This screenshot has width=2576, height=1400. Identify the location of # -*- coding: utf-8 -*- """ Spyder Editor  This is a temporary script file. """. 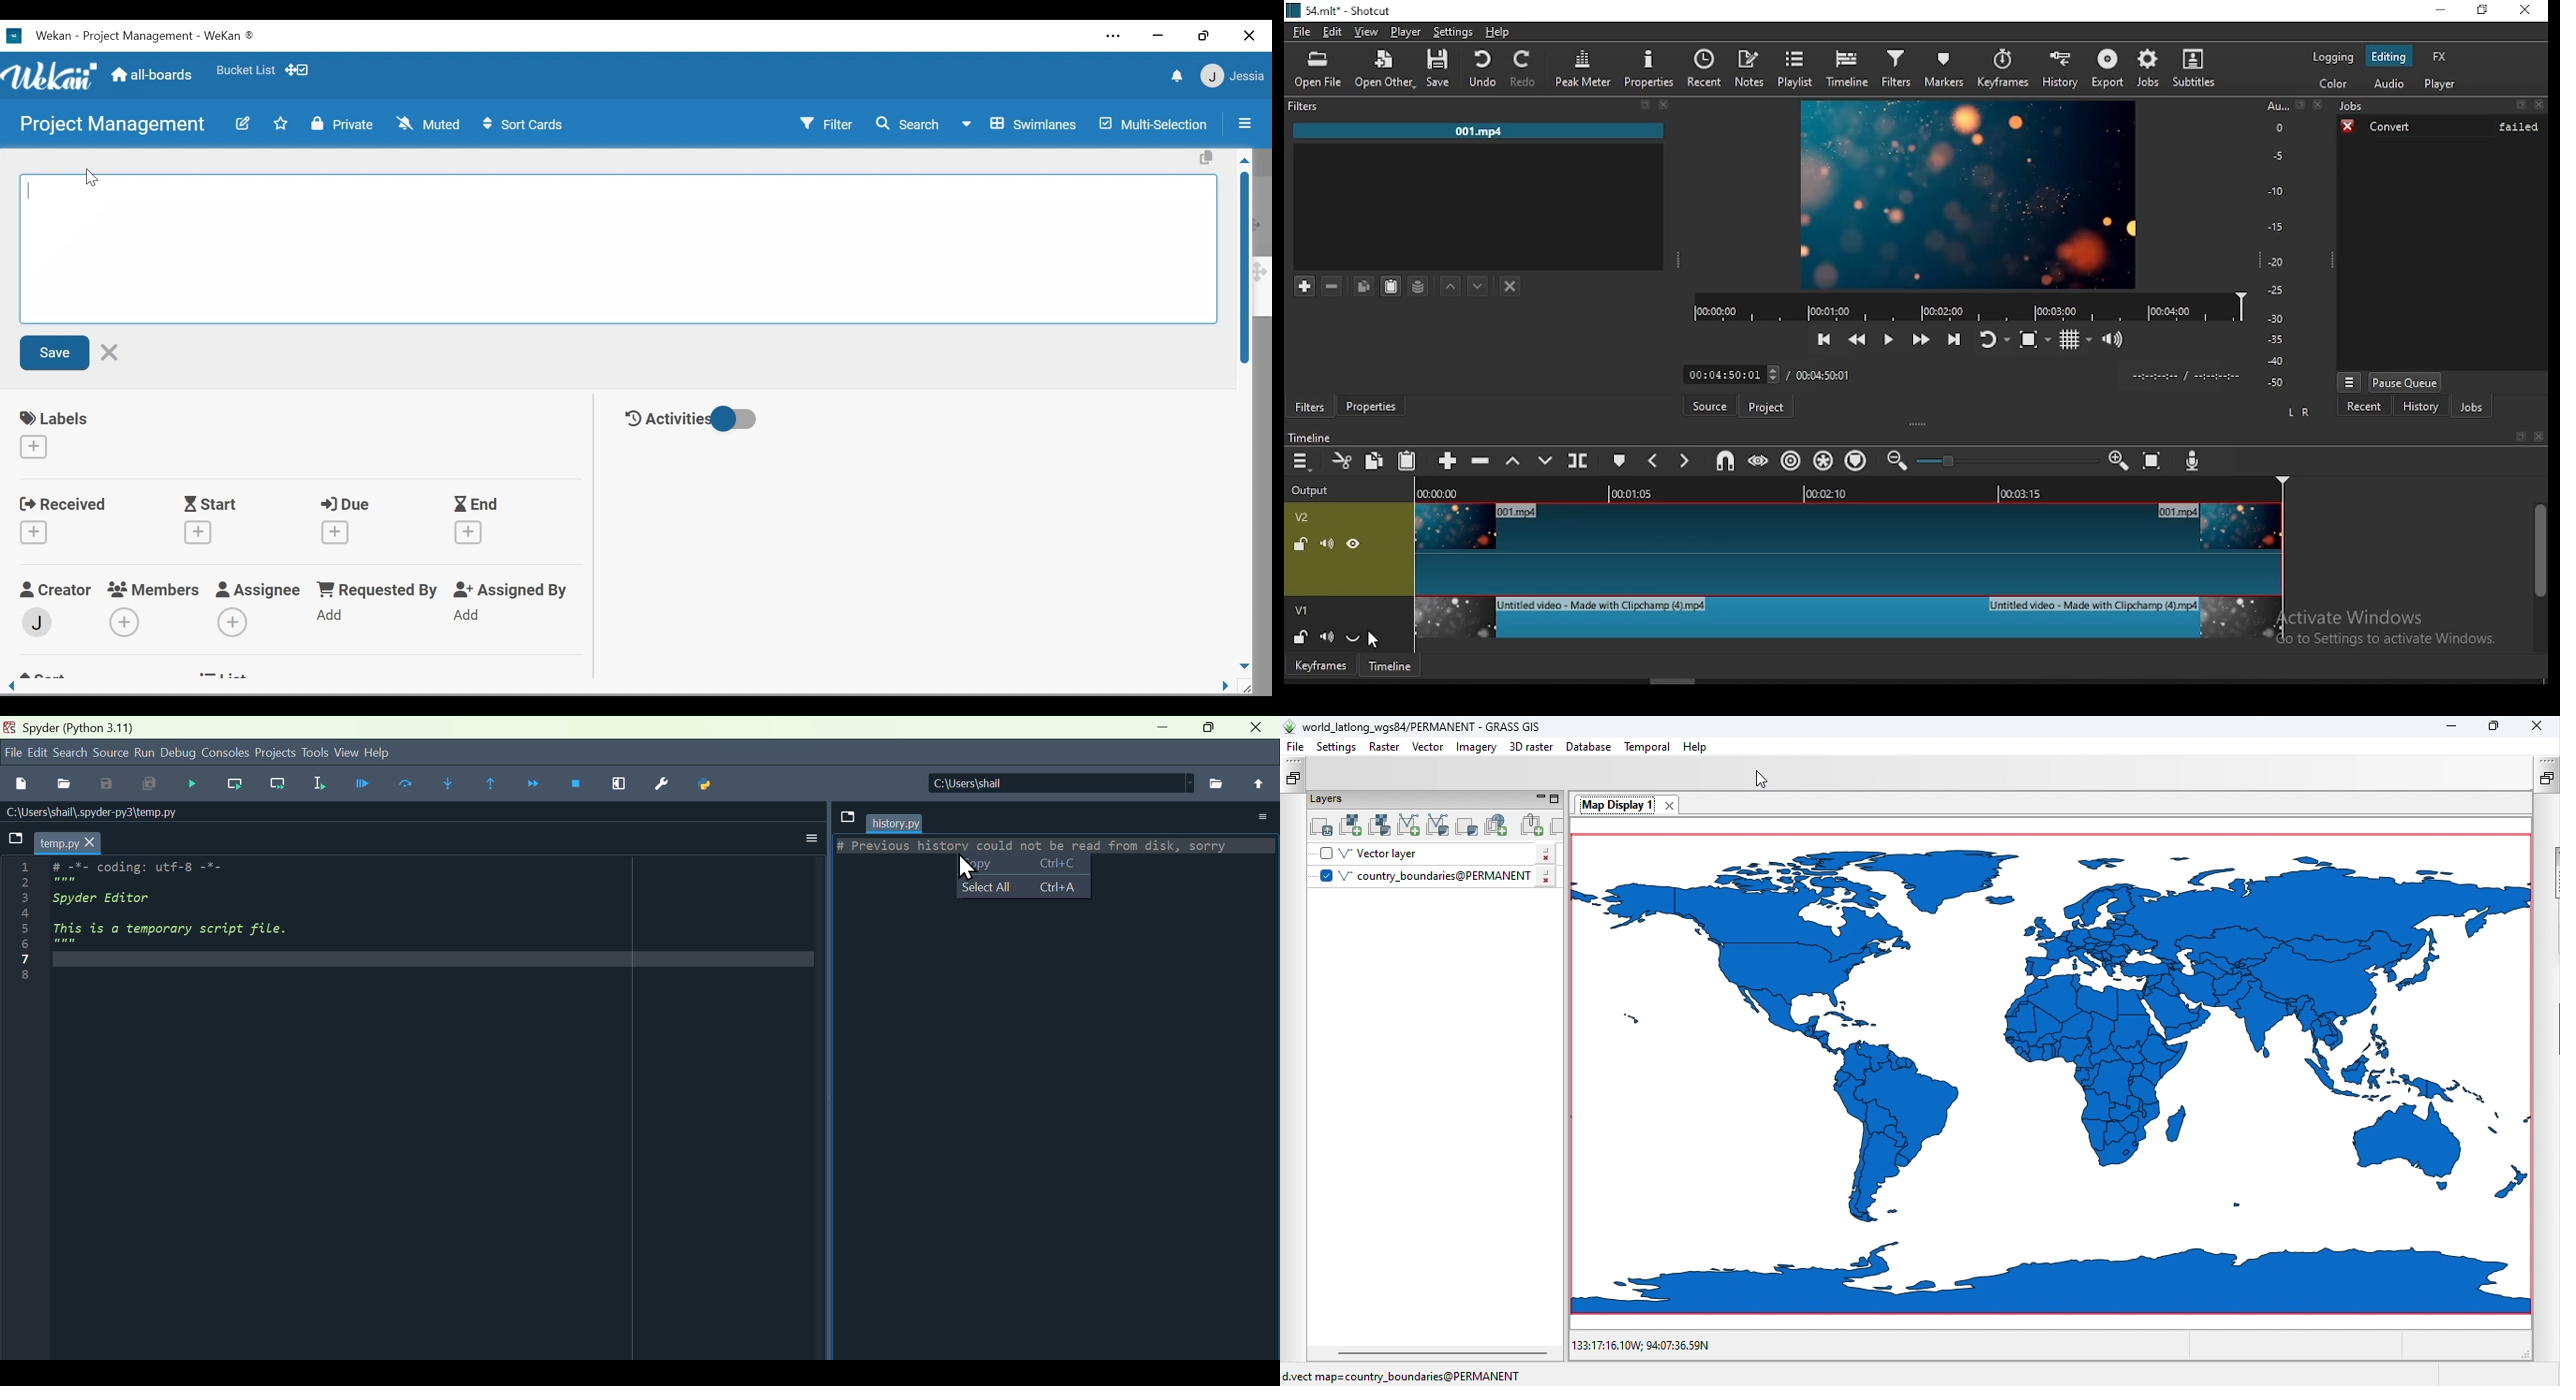
(433, 914).